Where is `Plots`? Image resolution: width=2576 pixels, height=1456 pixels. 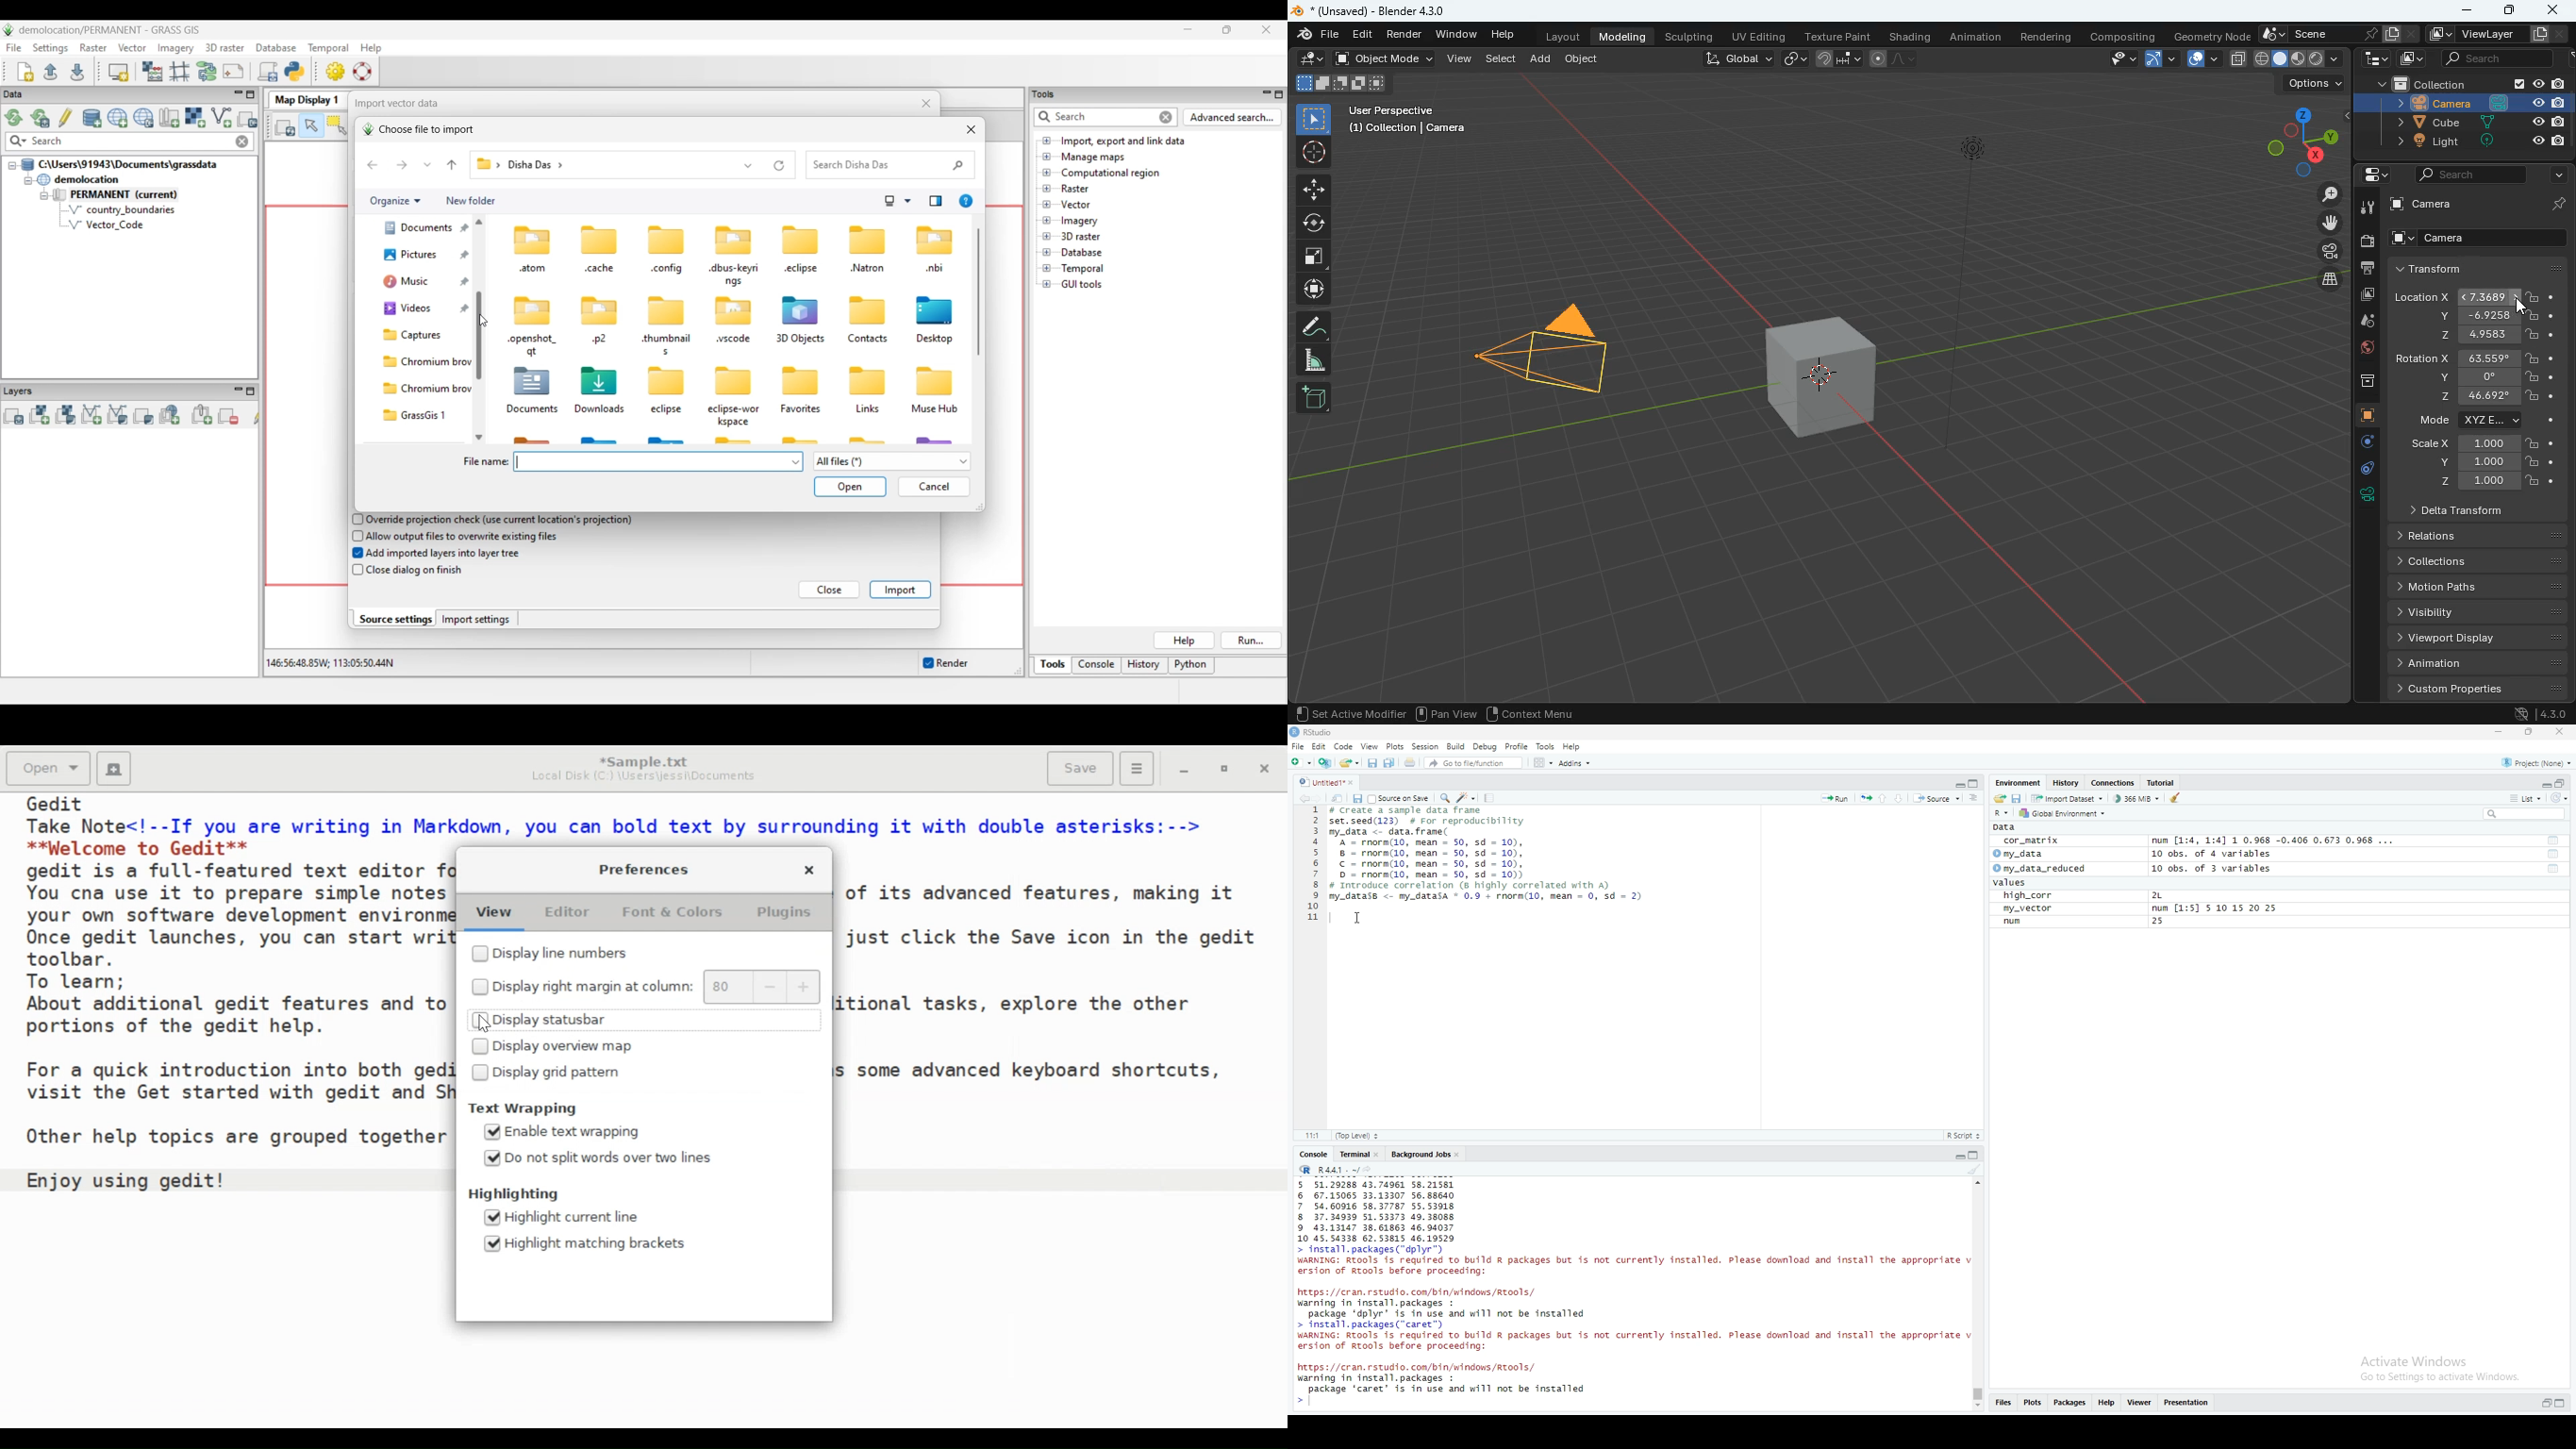
Plots is located at coordinates (1396, 746).